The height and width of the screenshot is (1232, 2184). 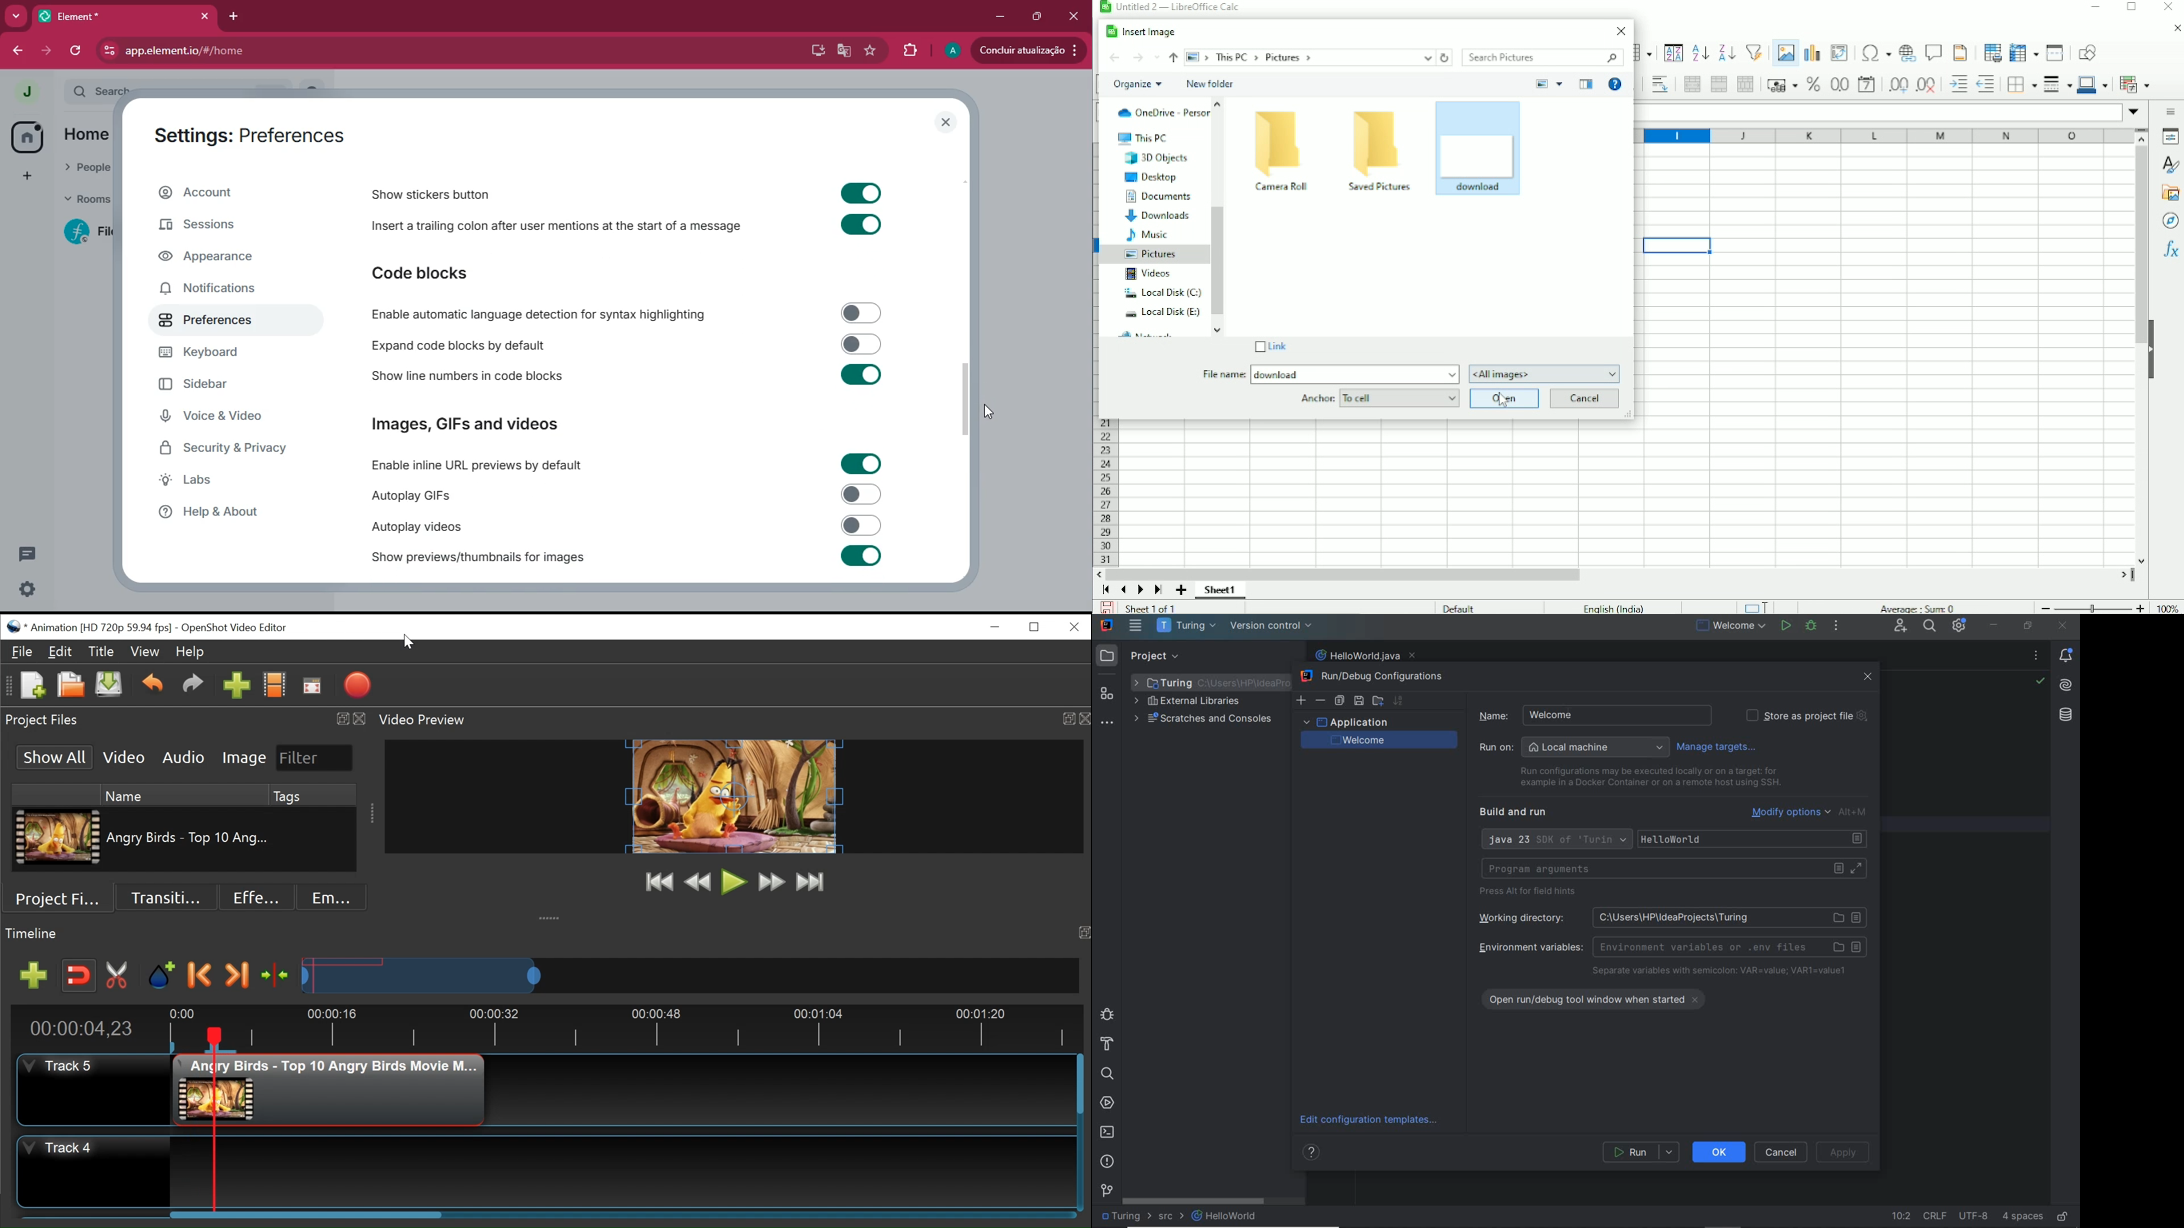 What do you see at coordinates (163, 976) in the screenshot?
I see `Add Marker` at bounding box center [163, 976].